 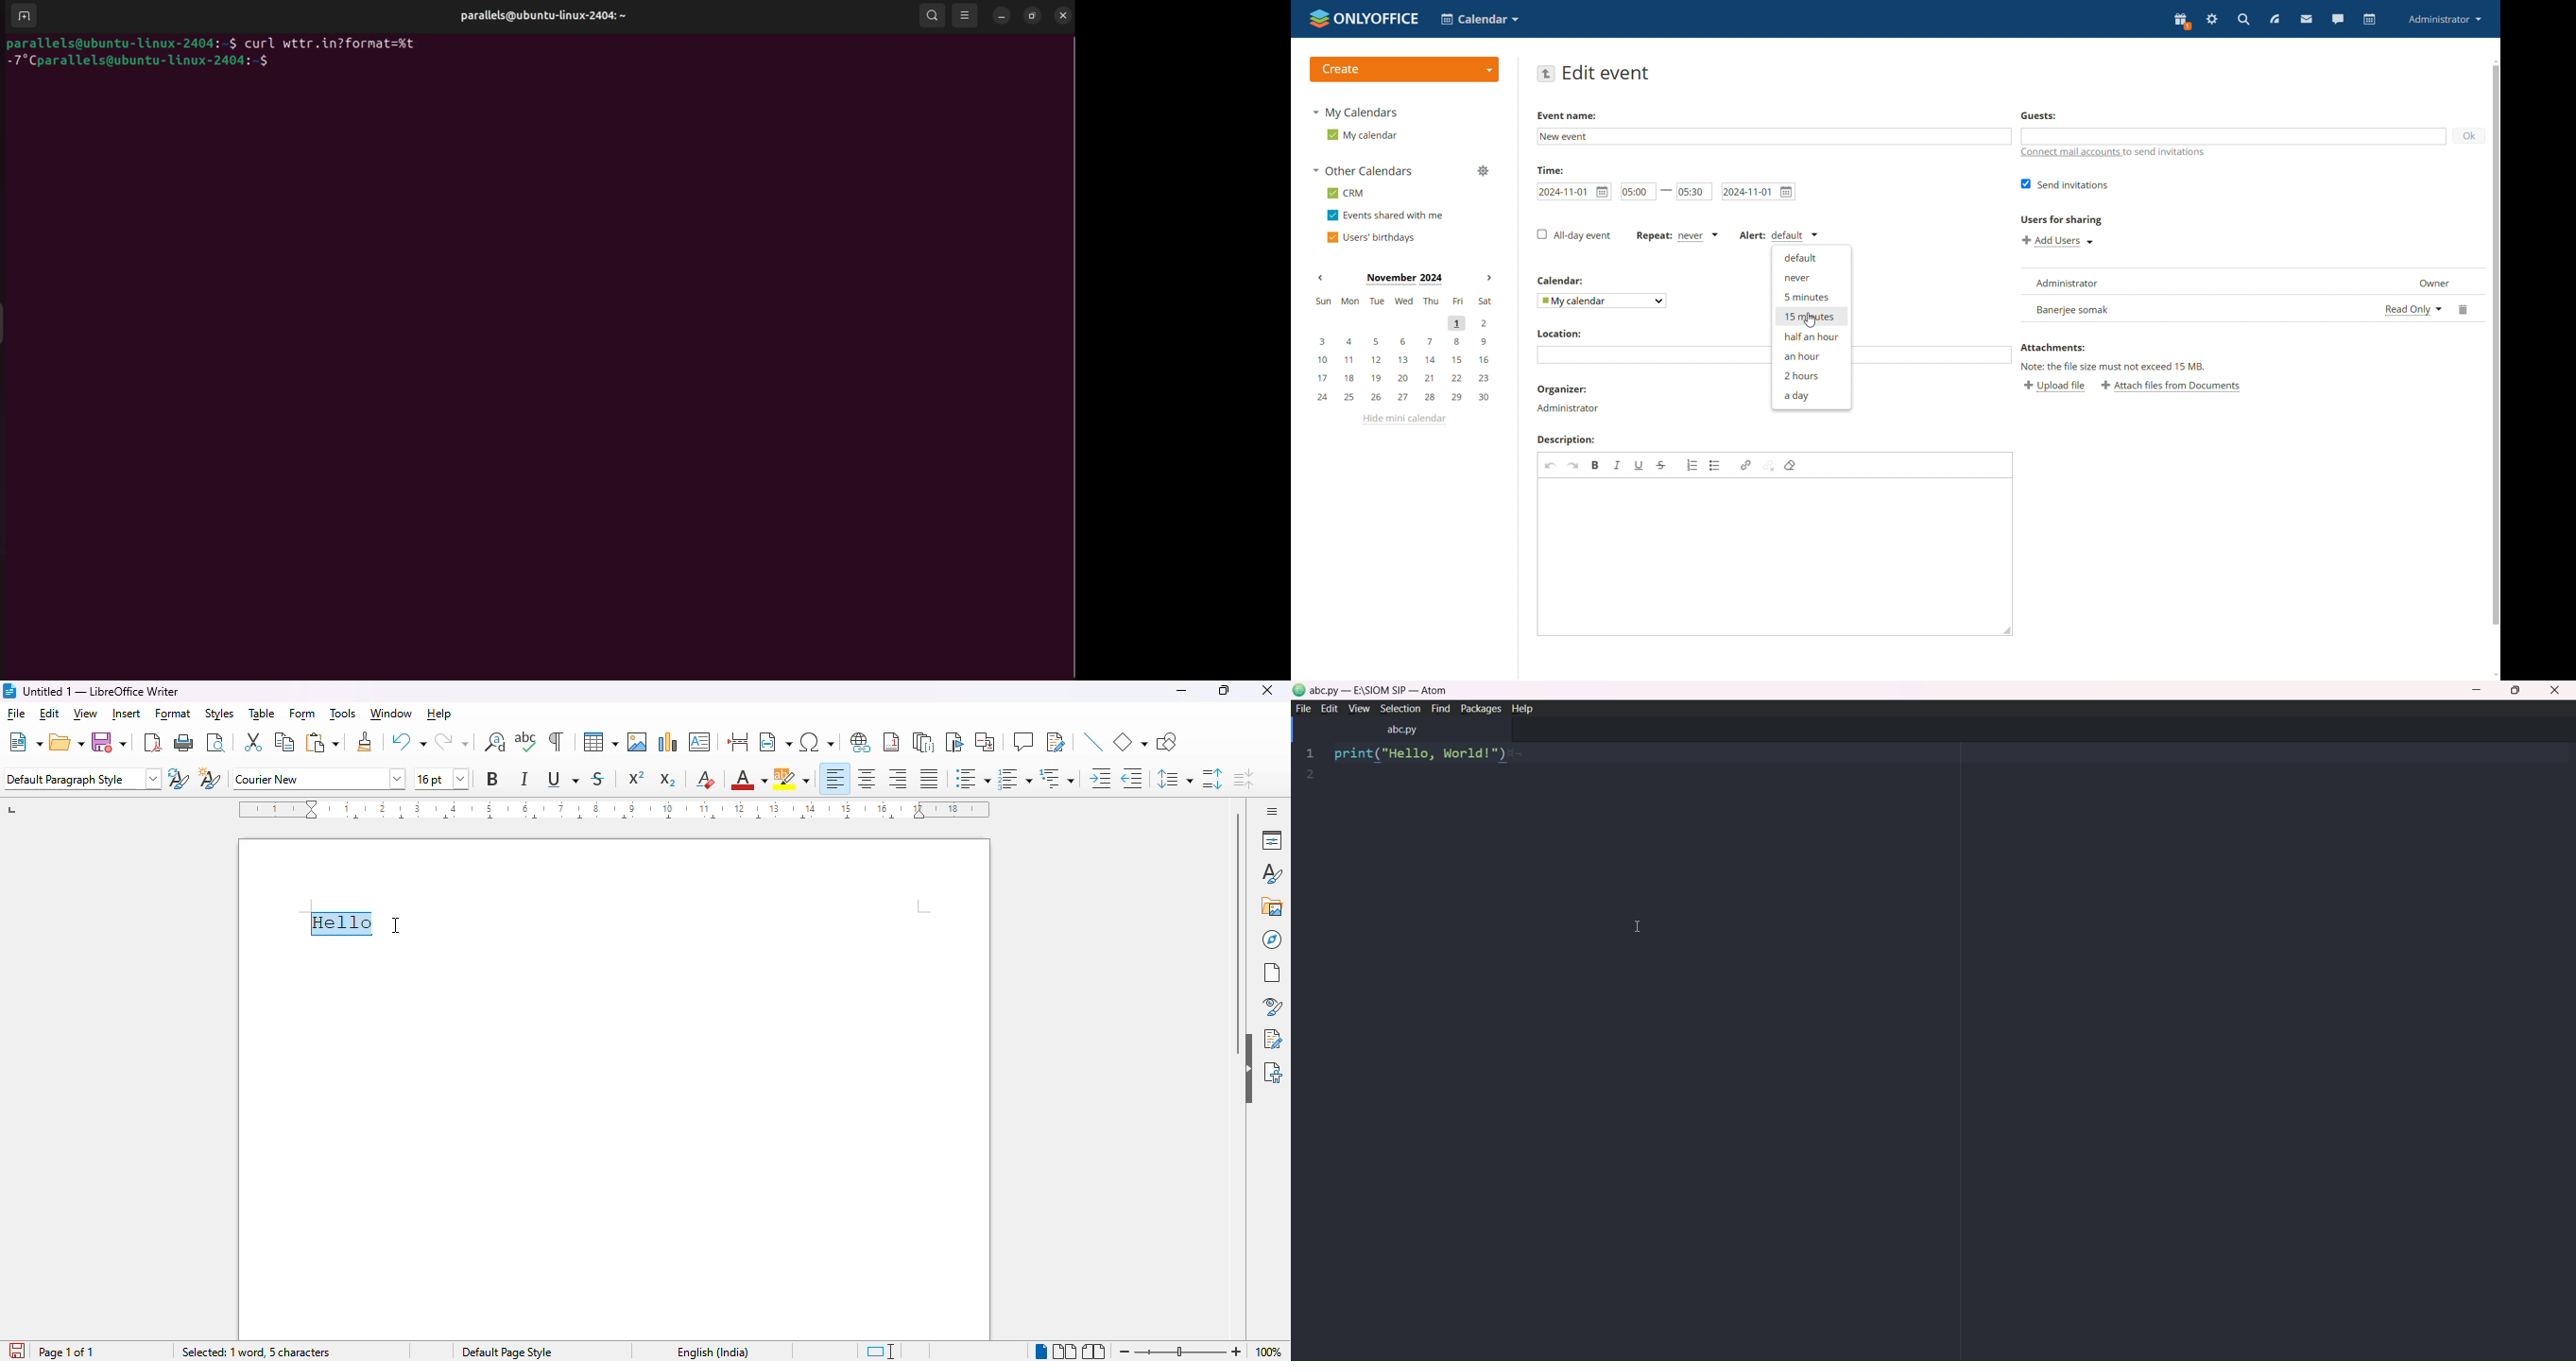 What do you see at coordinates (1014, 778) in the screenshot?
I see `toggle ordered list` at bounding box center [1014, 778].